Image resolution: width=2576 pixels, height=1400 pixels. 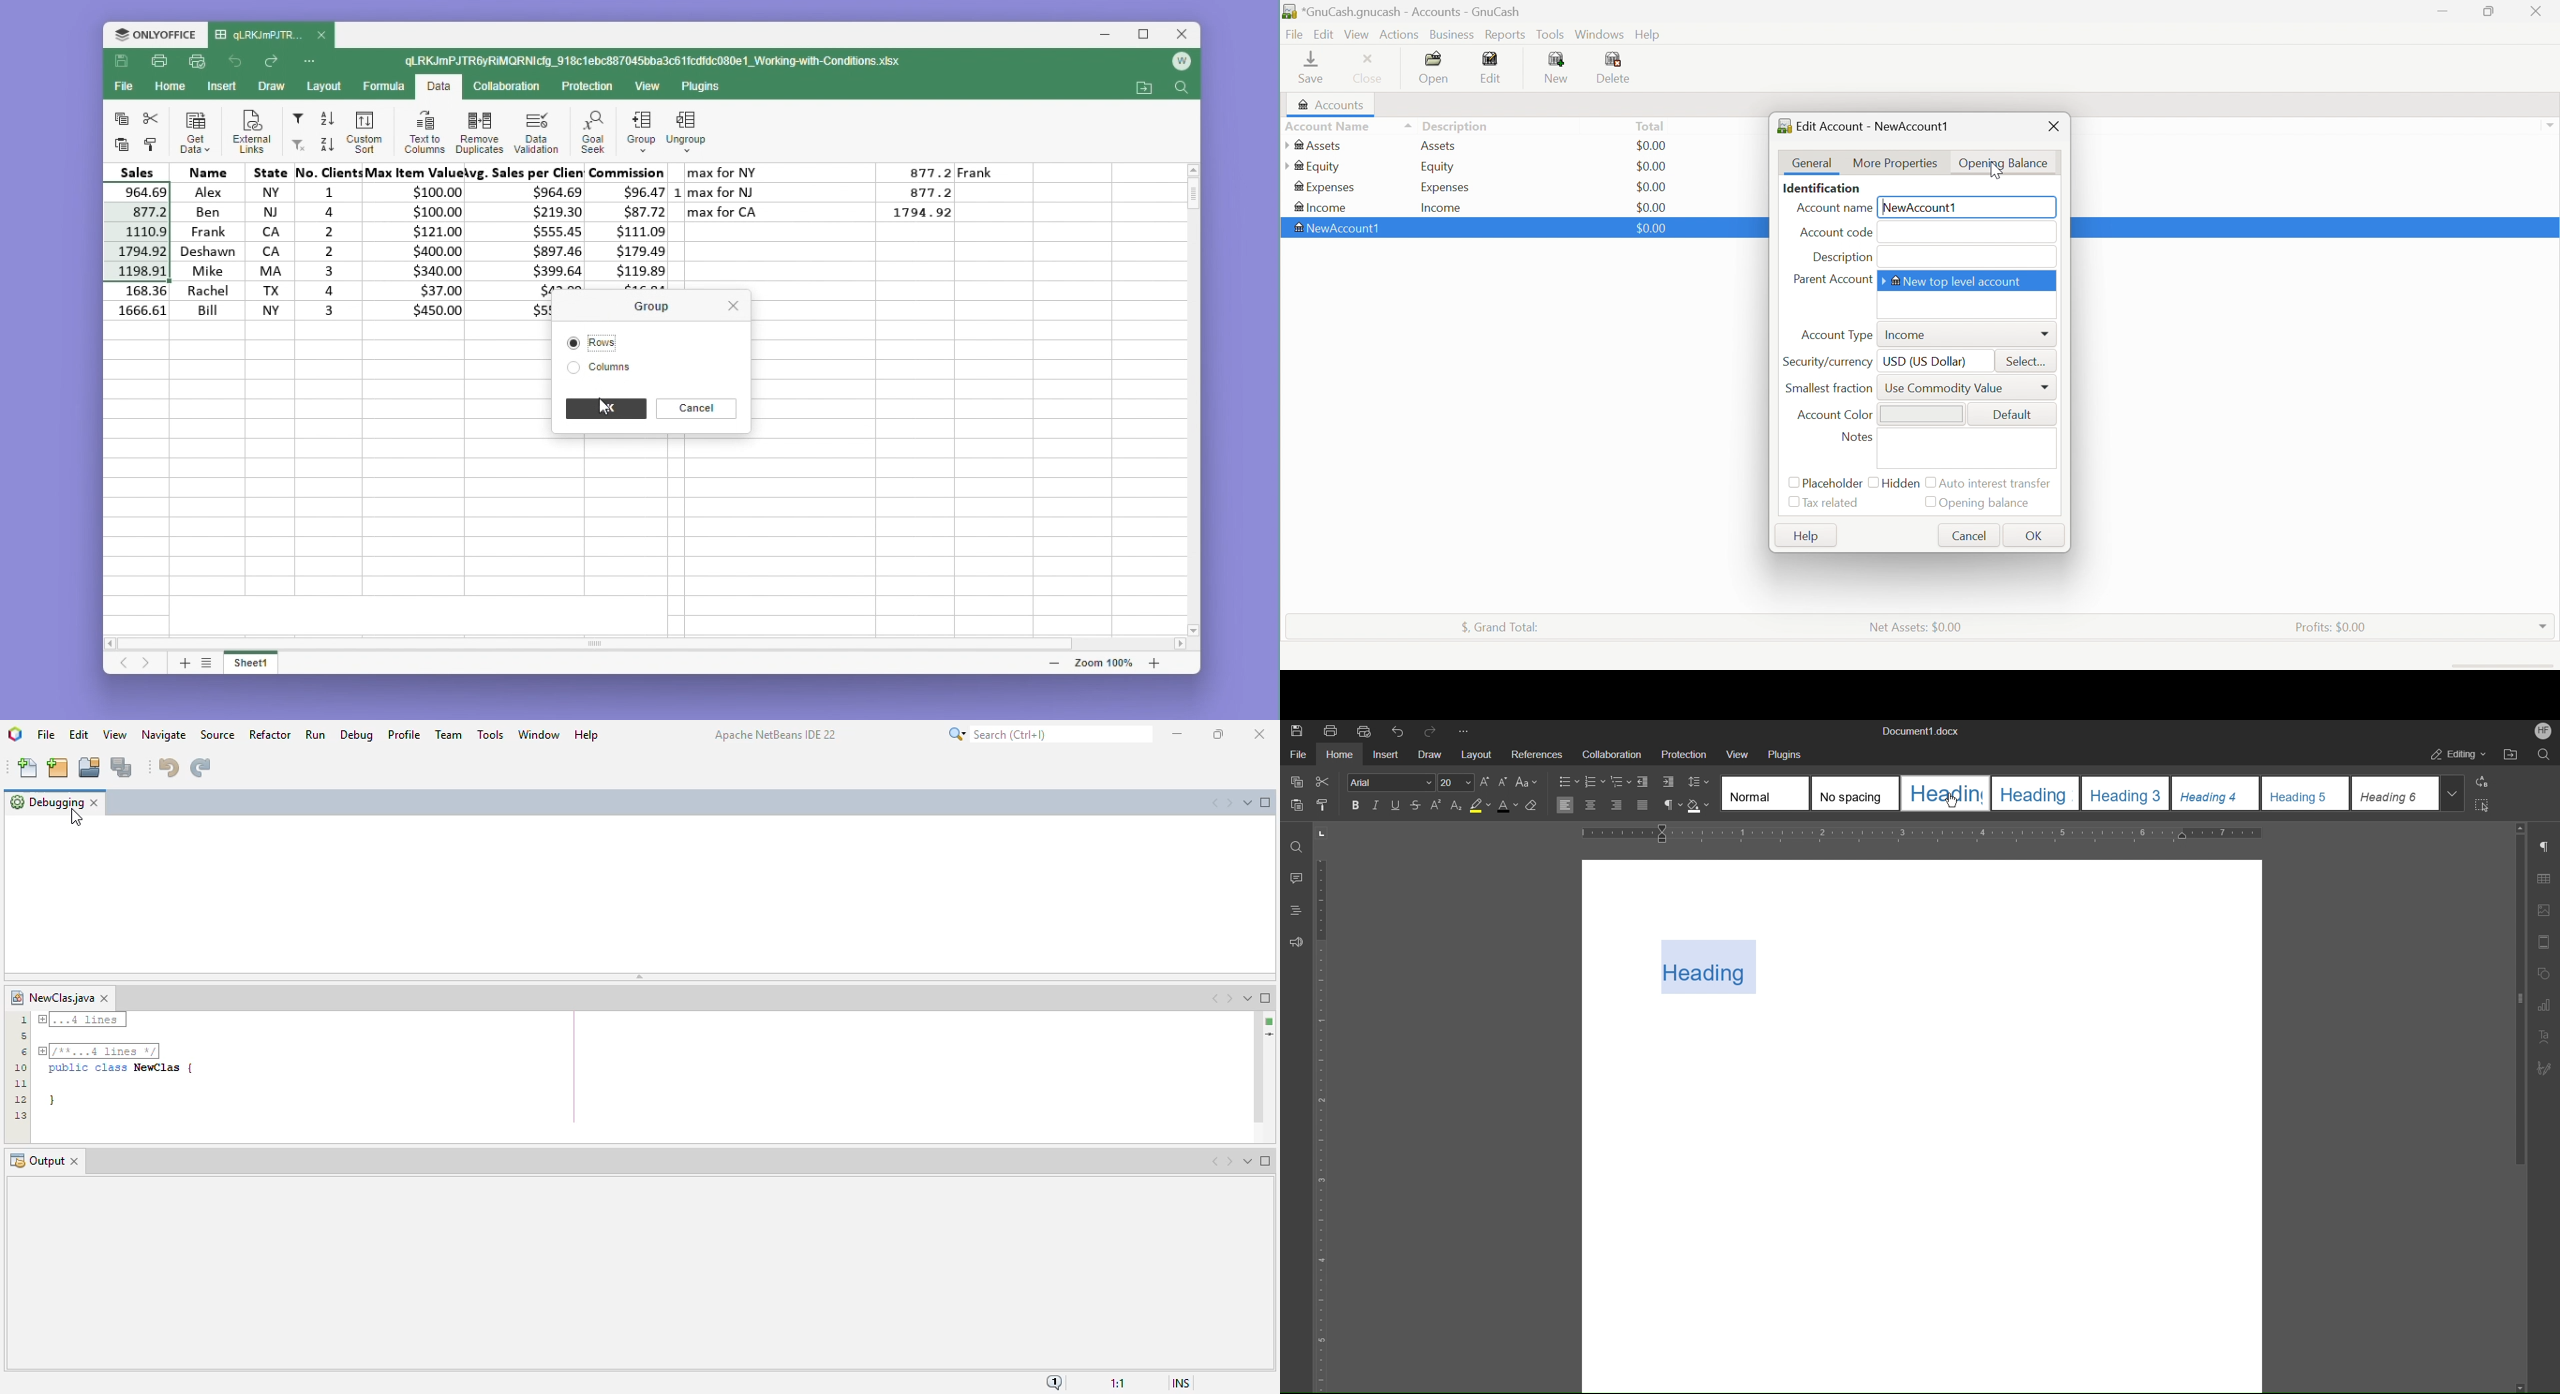 I want to click on Hidden, so click(x=1903, y=487).